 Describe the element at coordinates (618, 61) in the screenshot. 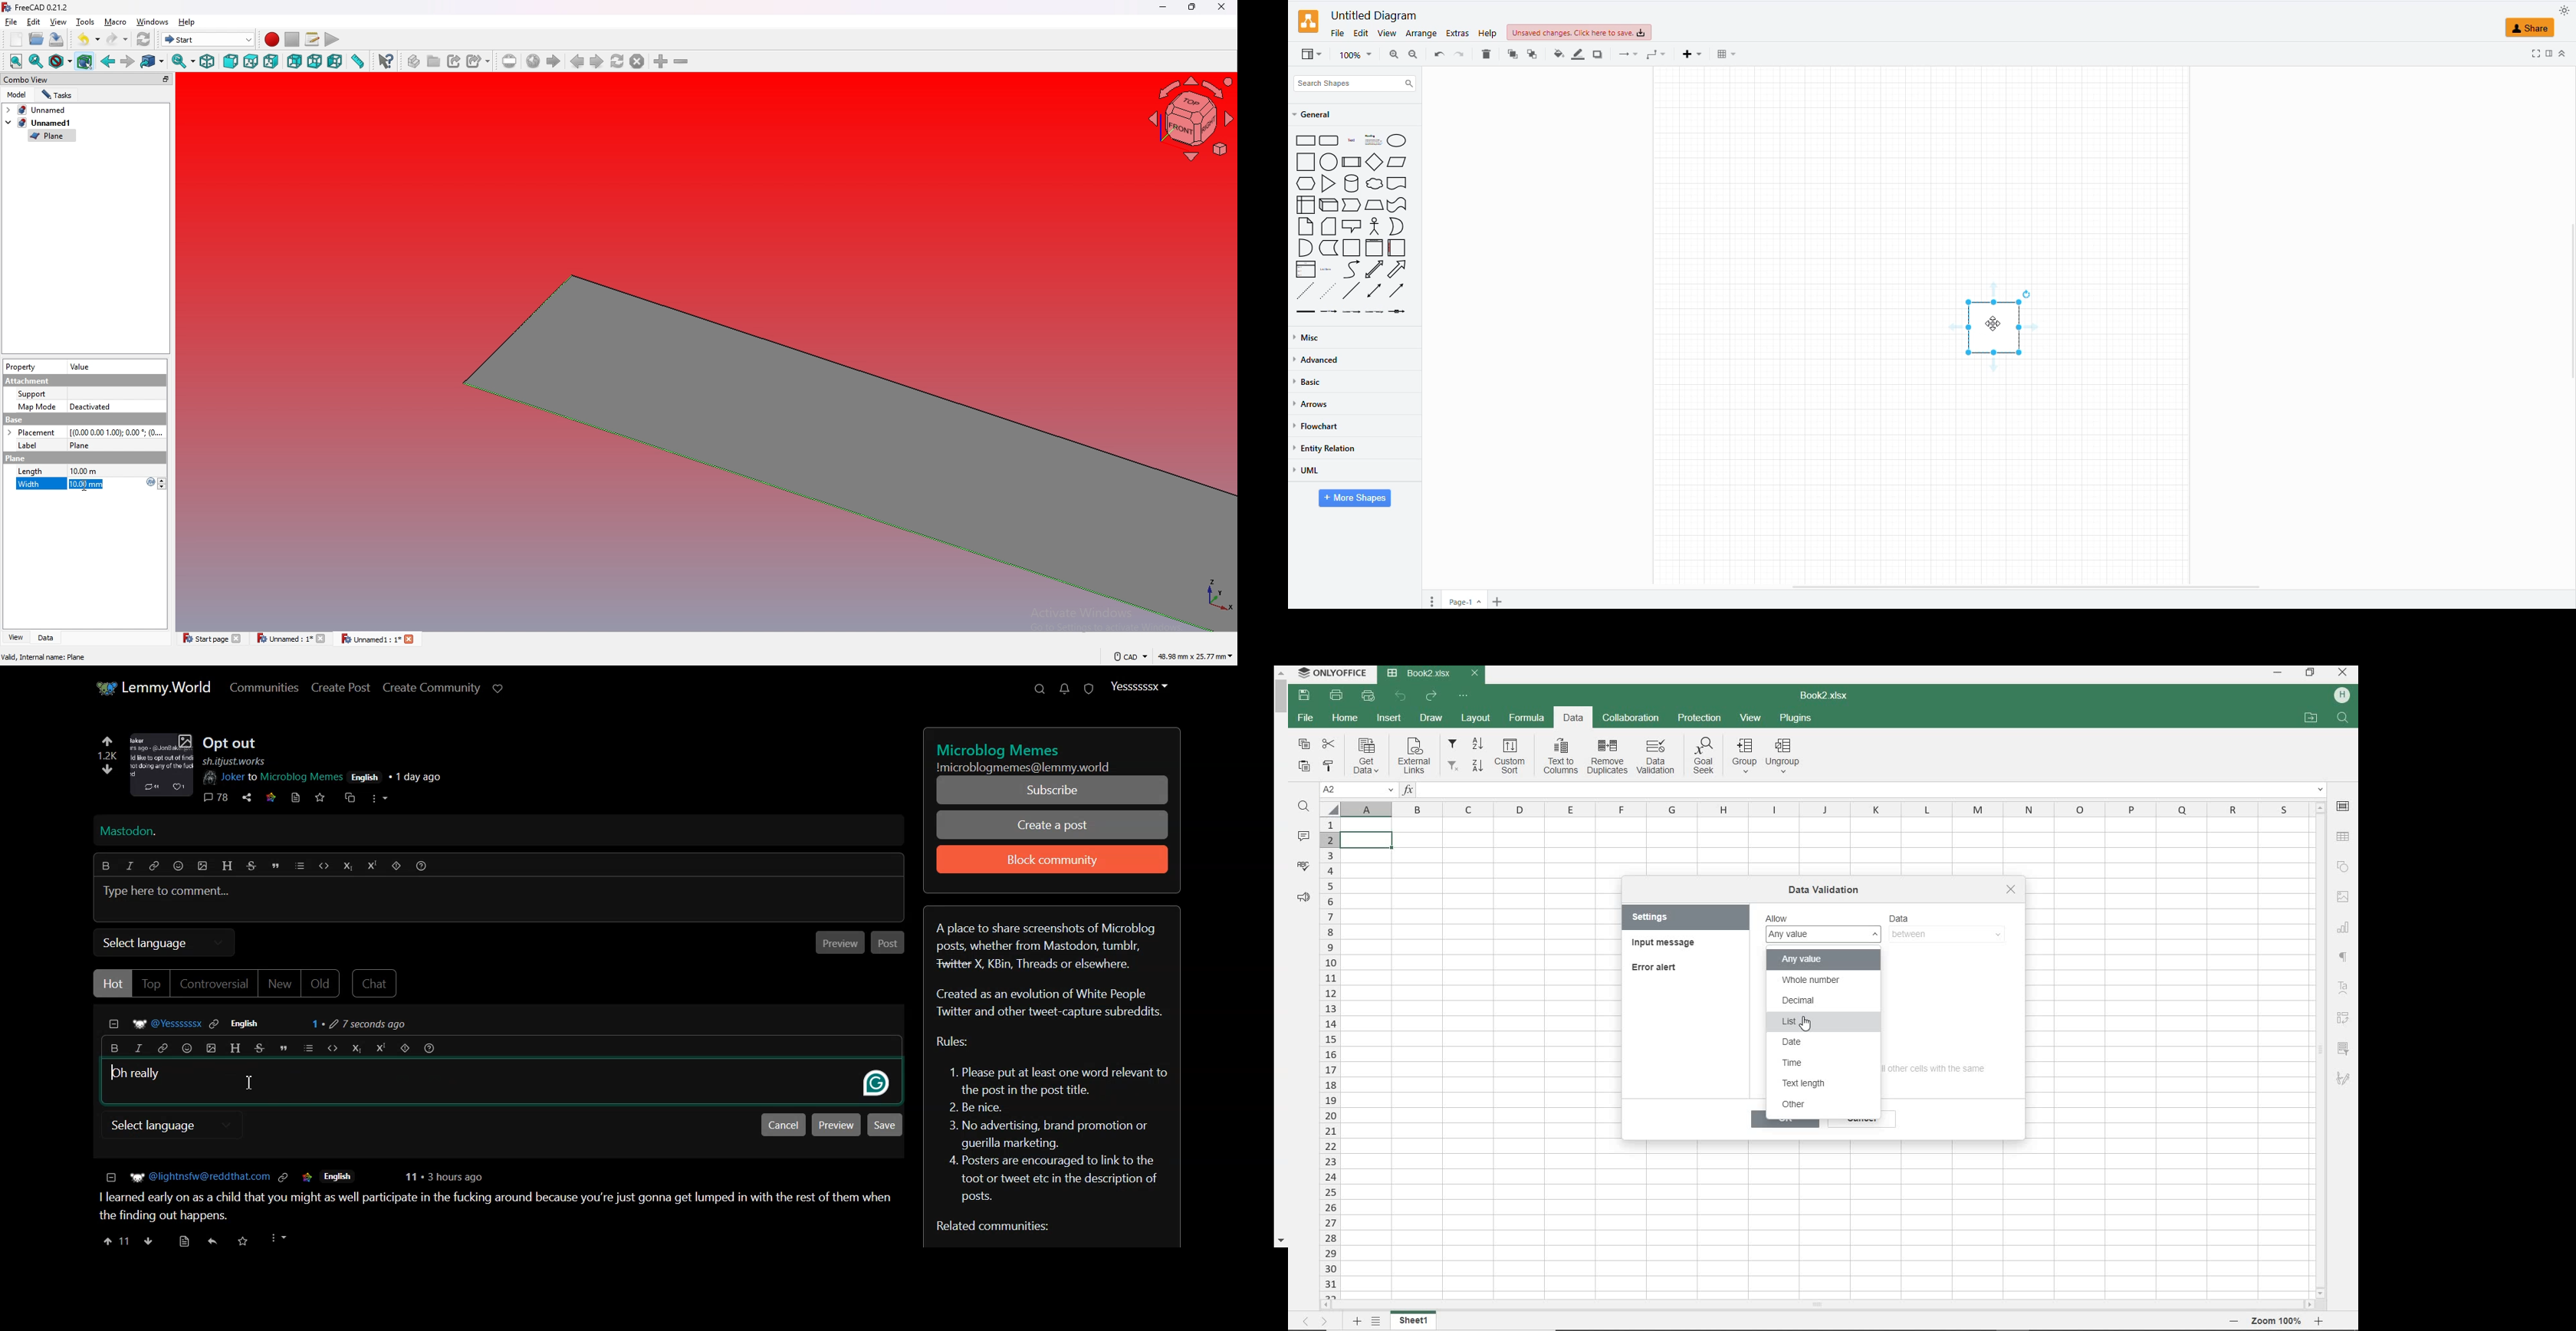

I see `refresh webpage` at that location.